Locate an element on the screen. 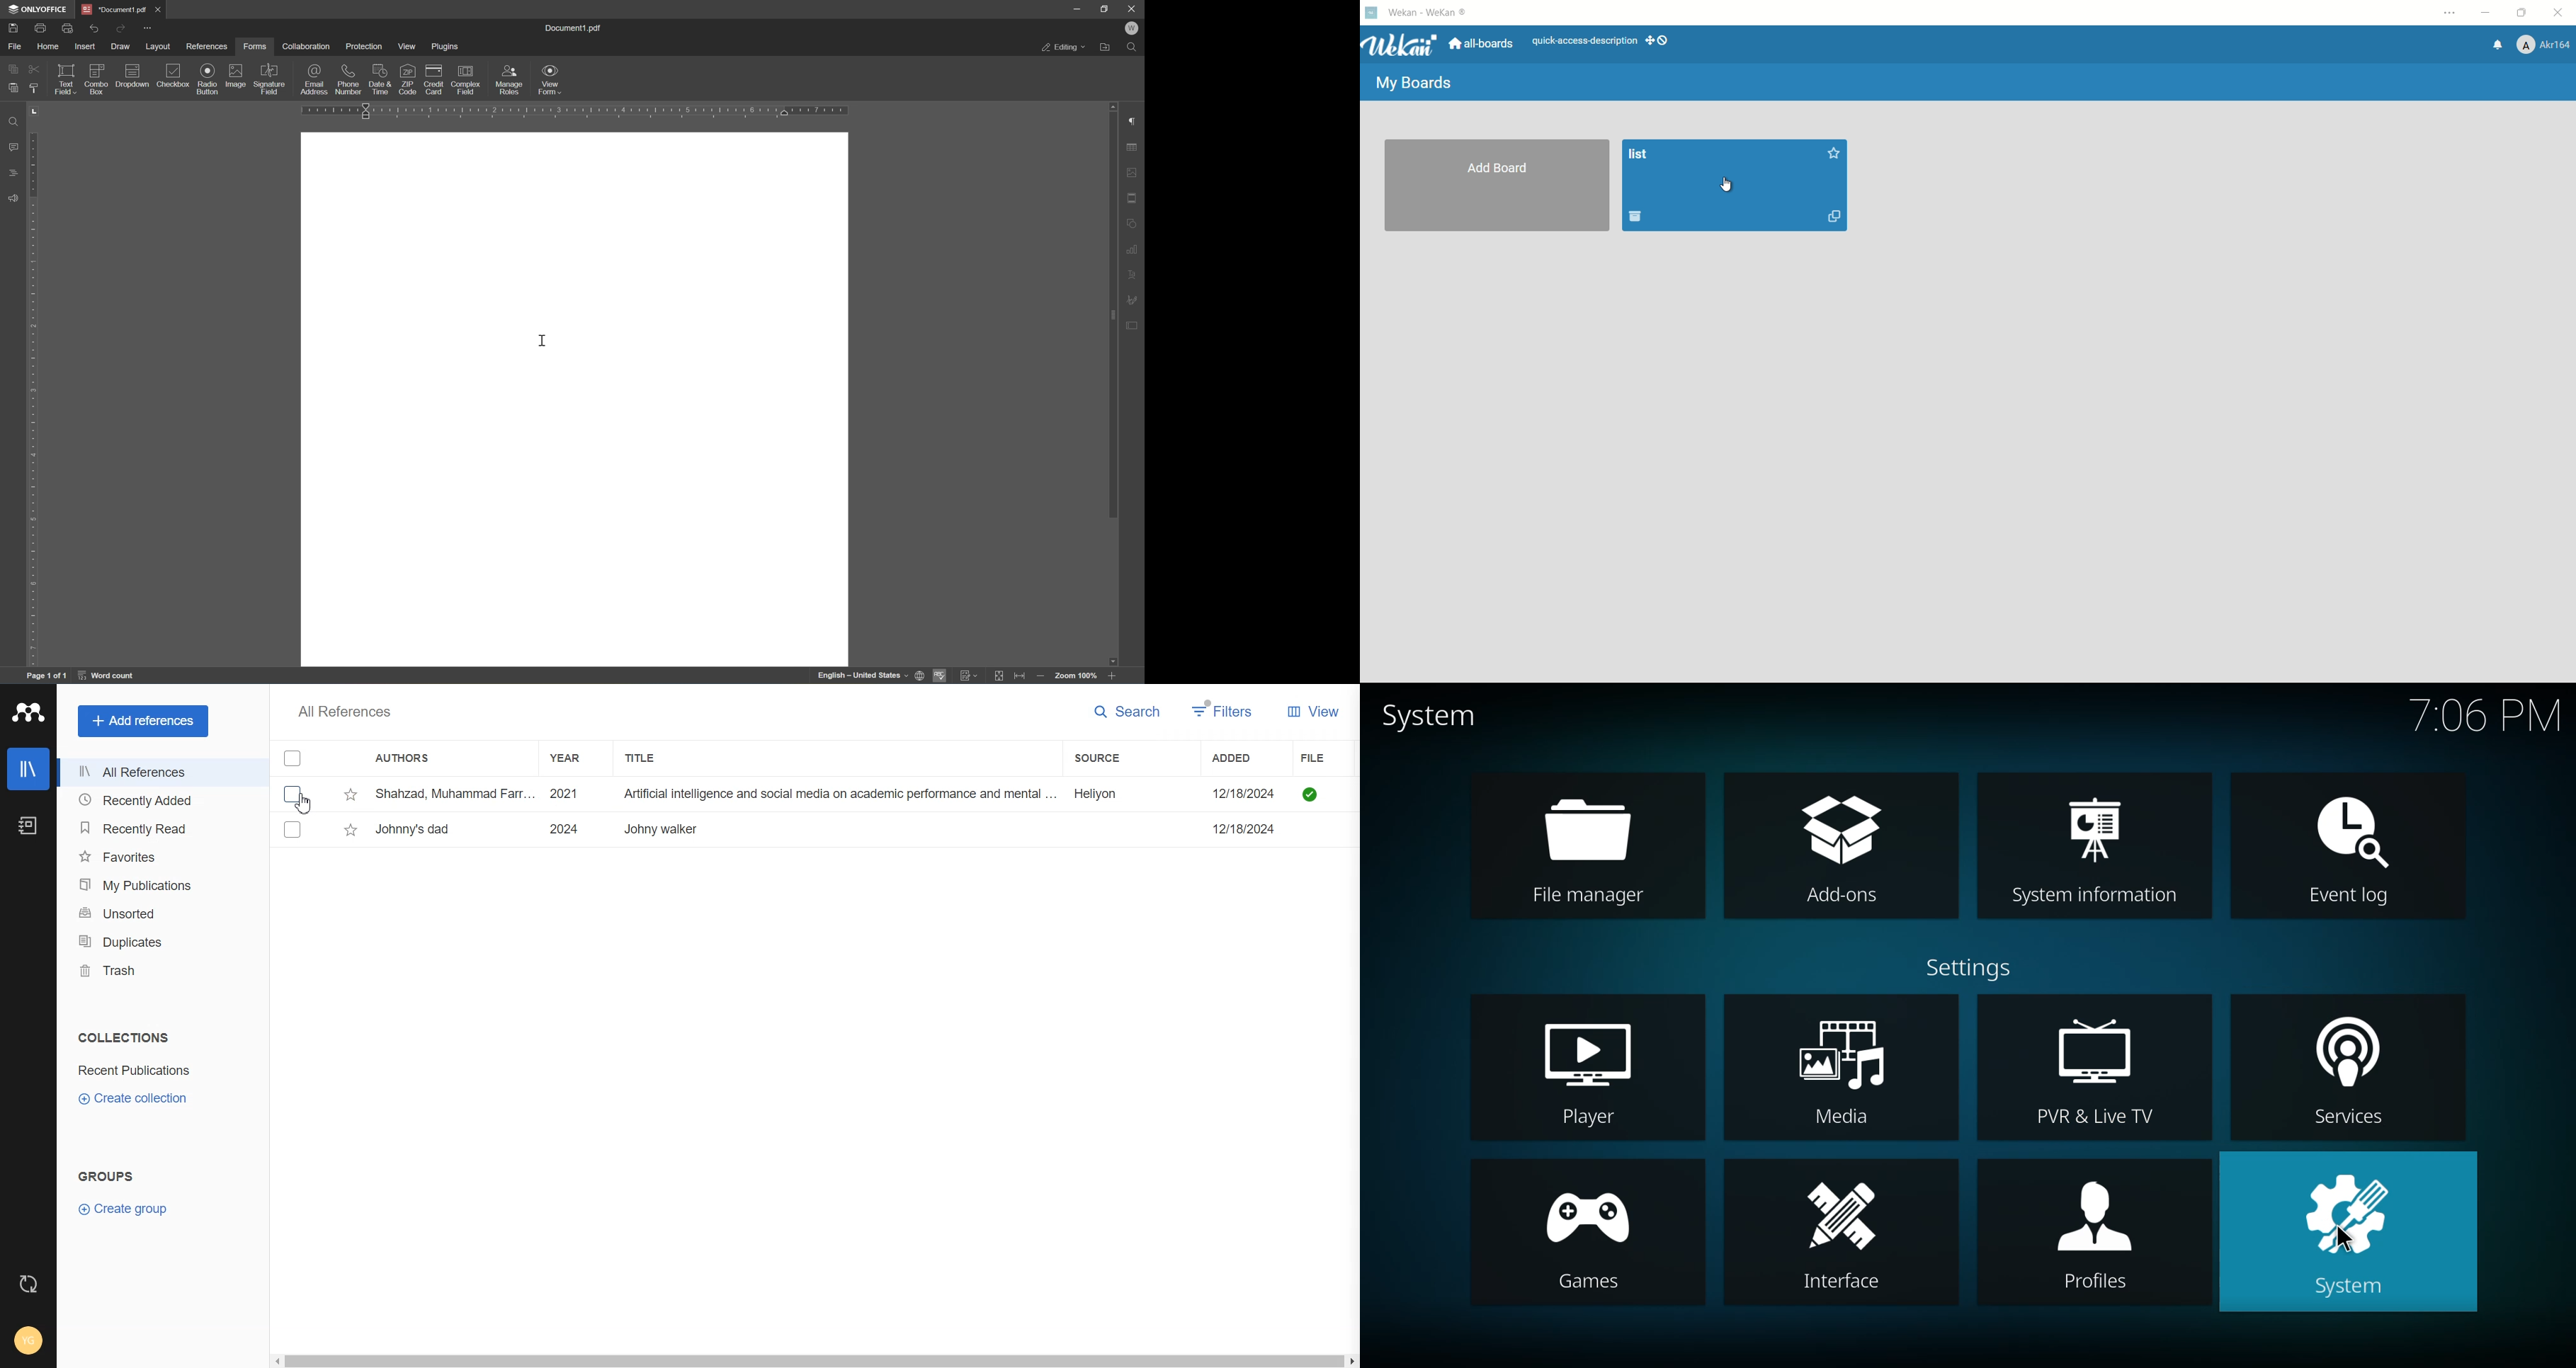 Image resolution: width=2576 pixels, height=1372 pixels. select entry is located at coordinates (293, 795).